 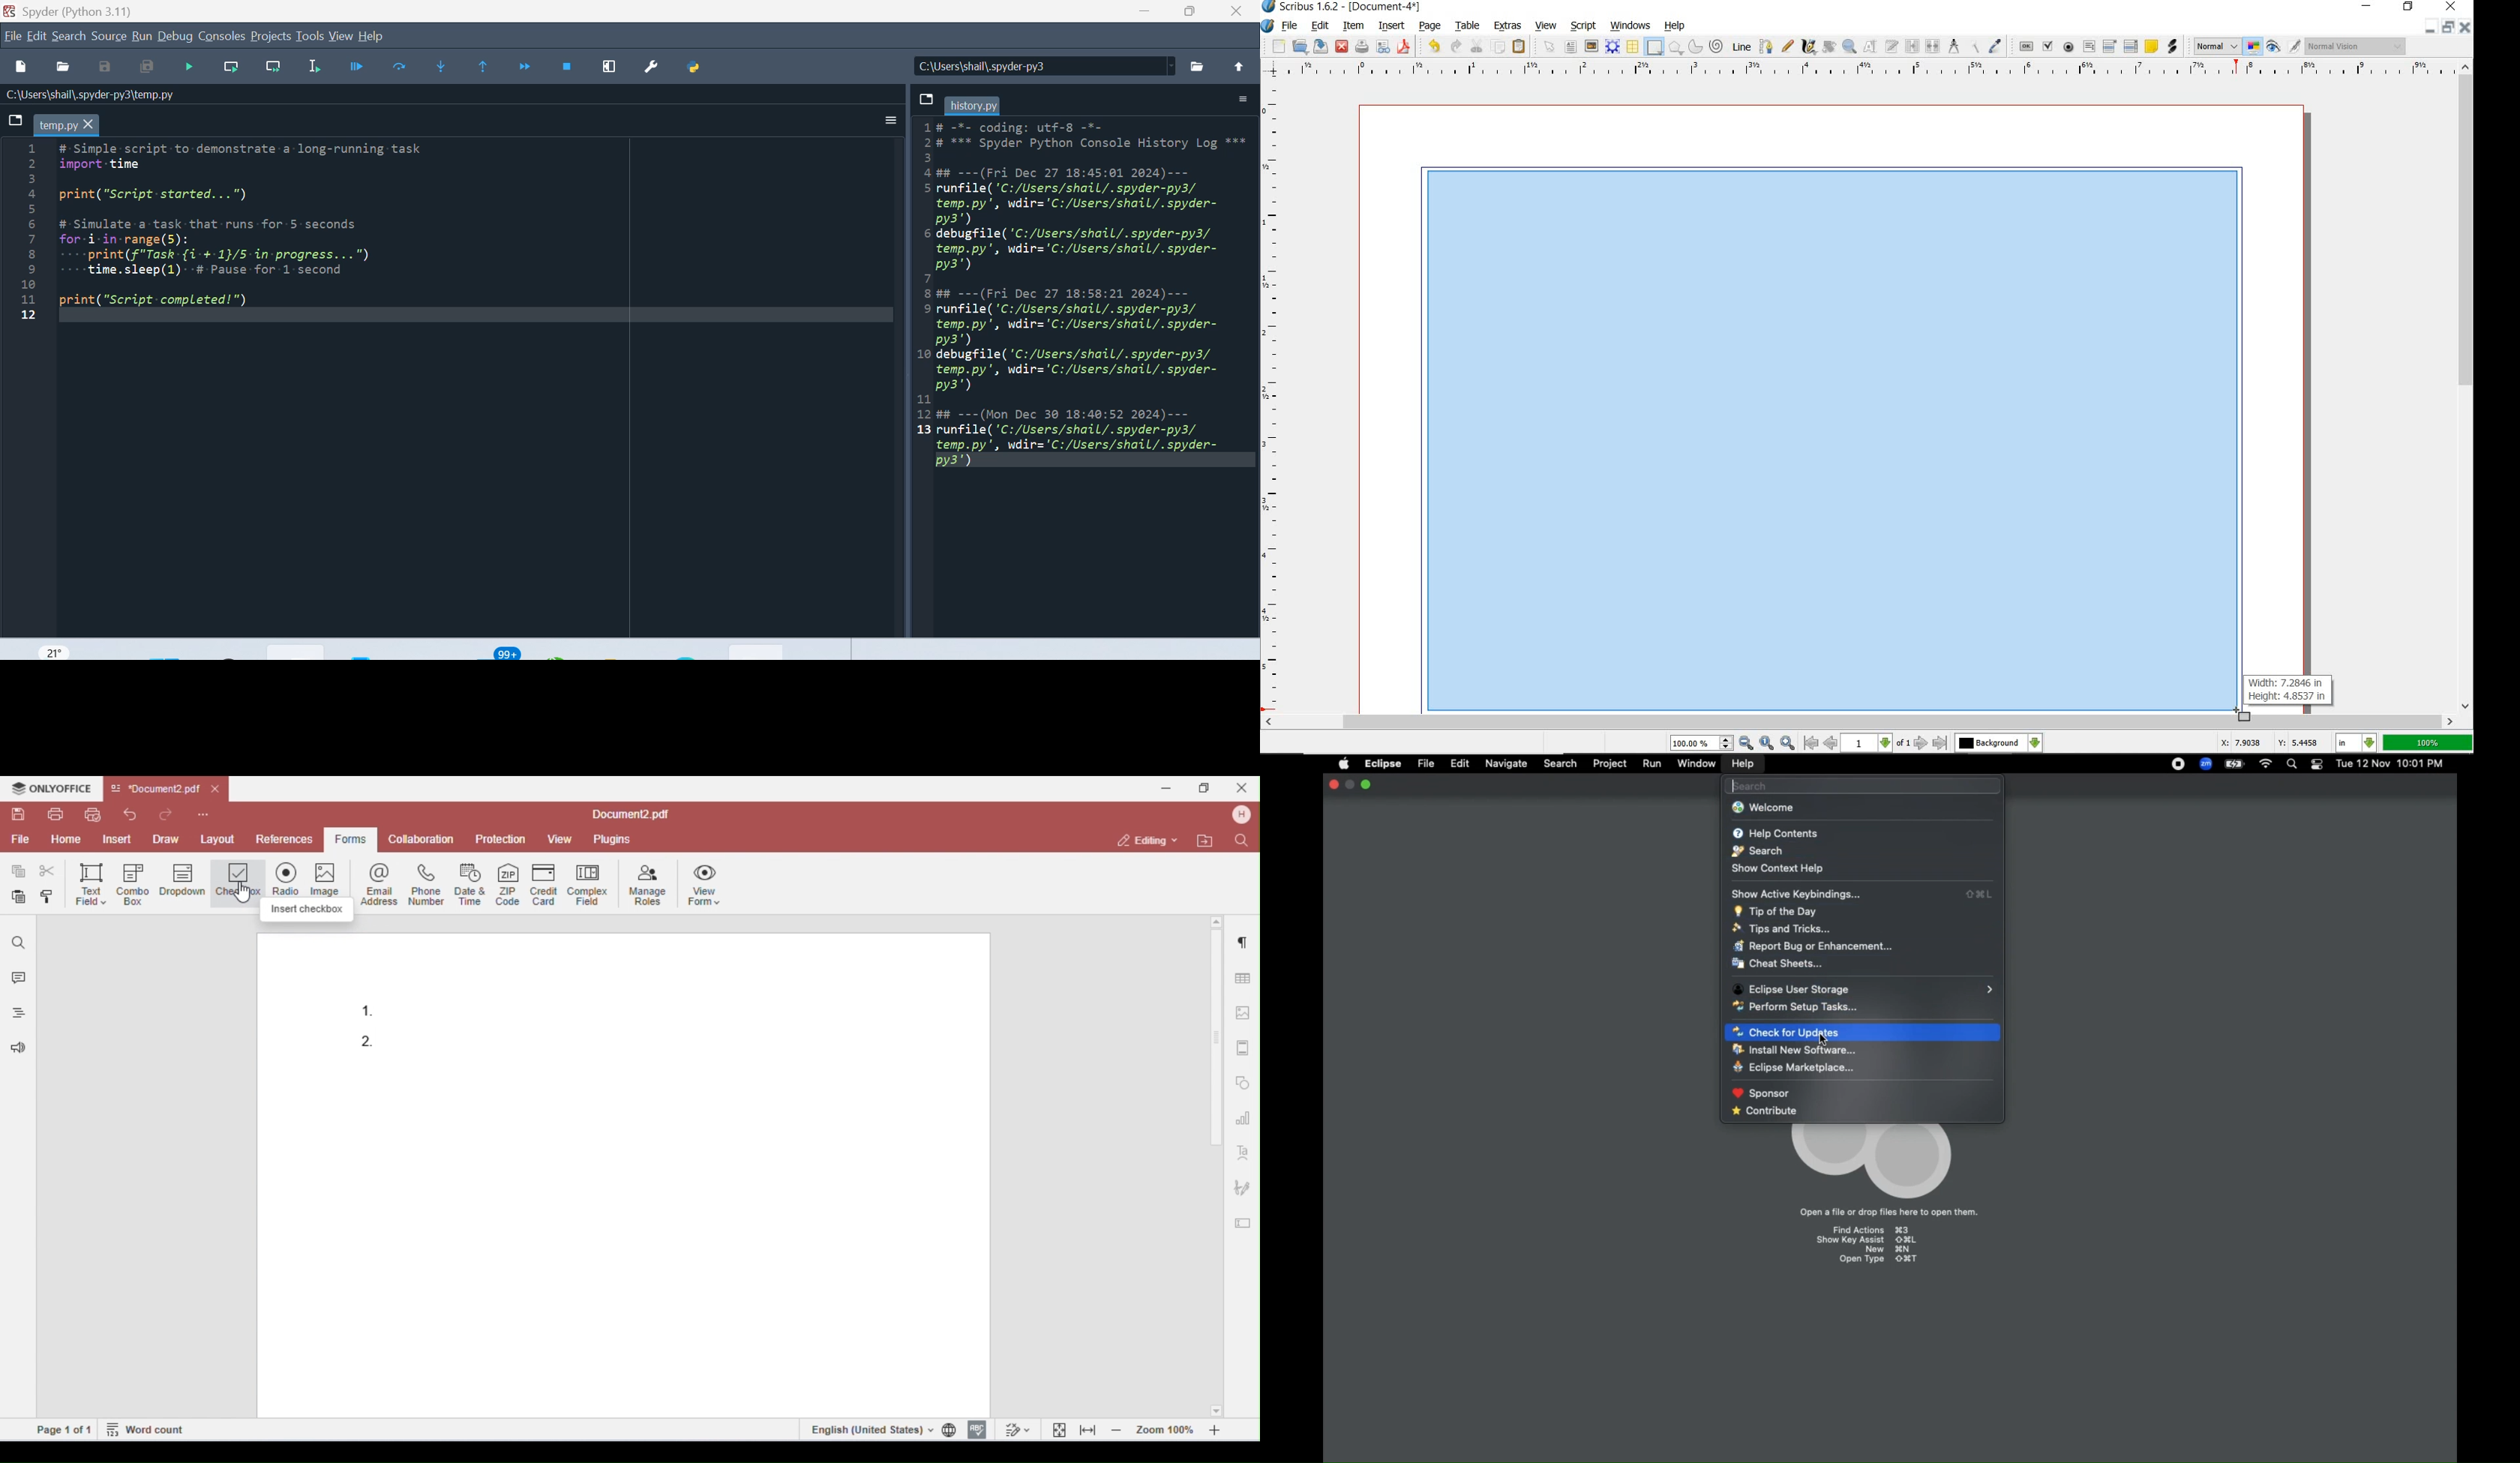 I want to click on Tools, so click(x=309, y=36).